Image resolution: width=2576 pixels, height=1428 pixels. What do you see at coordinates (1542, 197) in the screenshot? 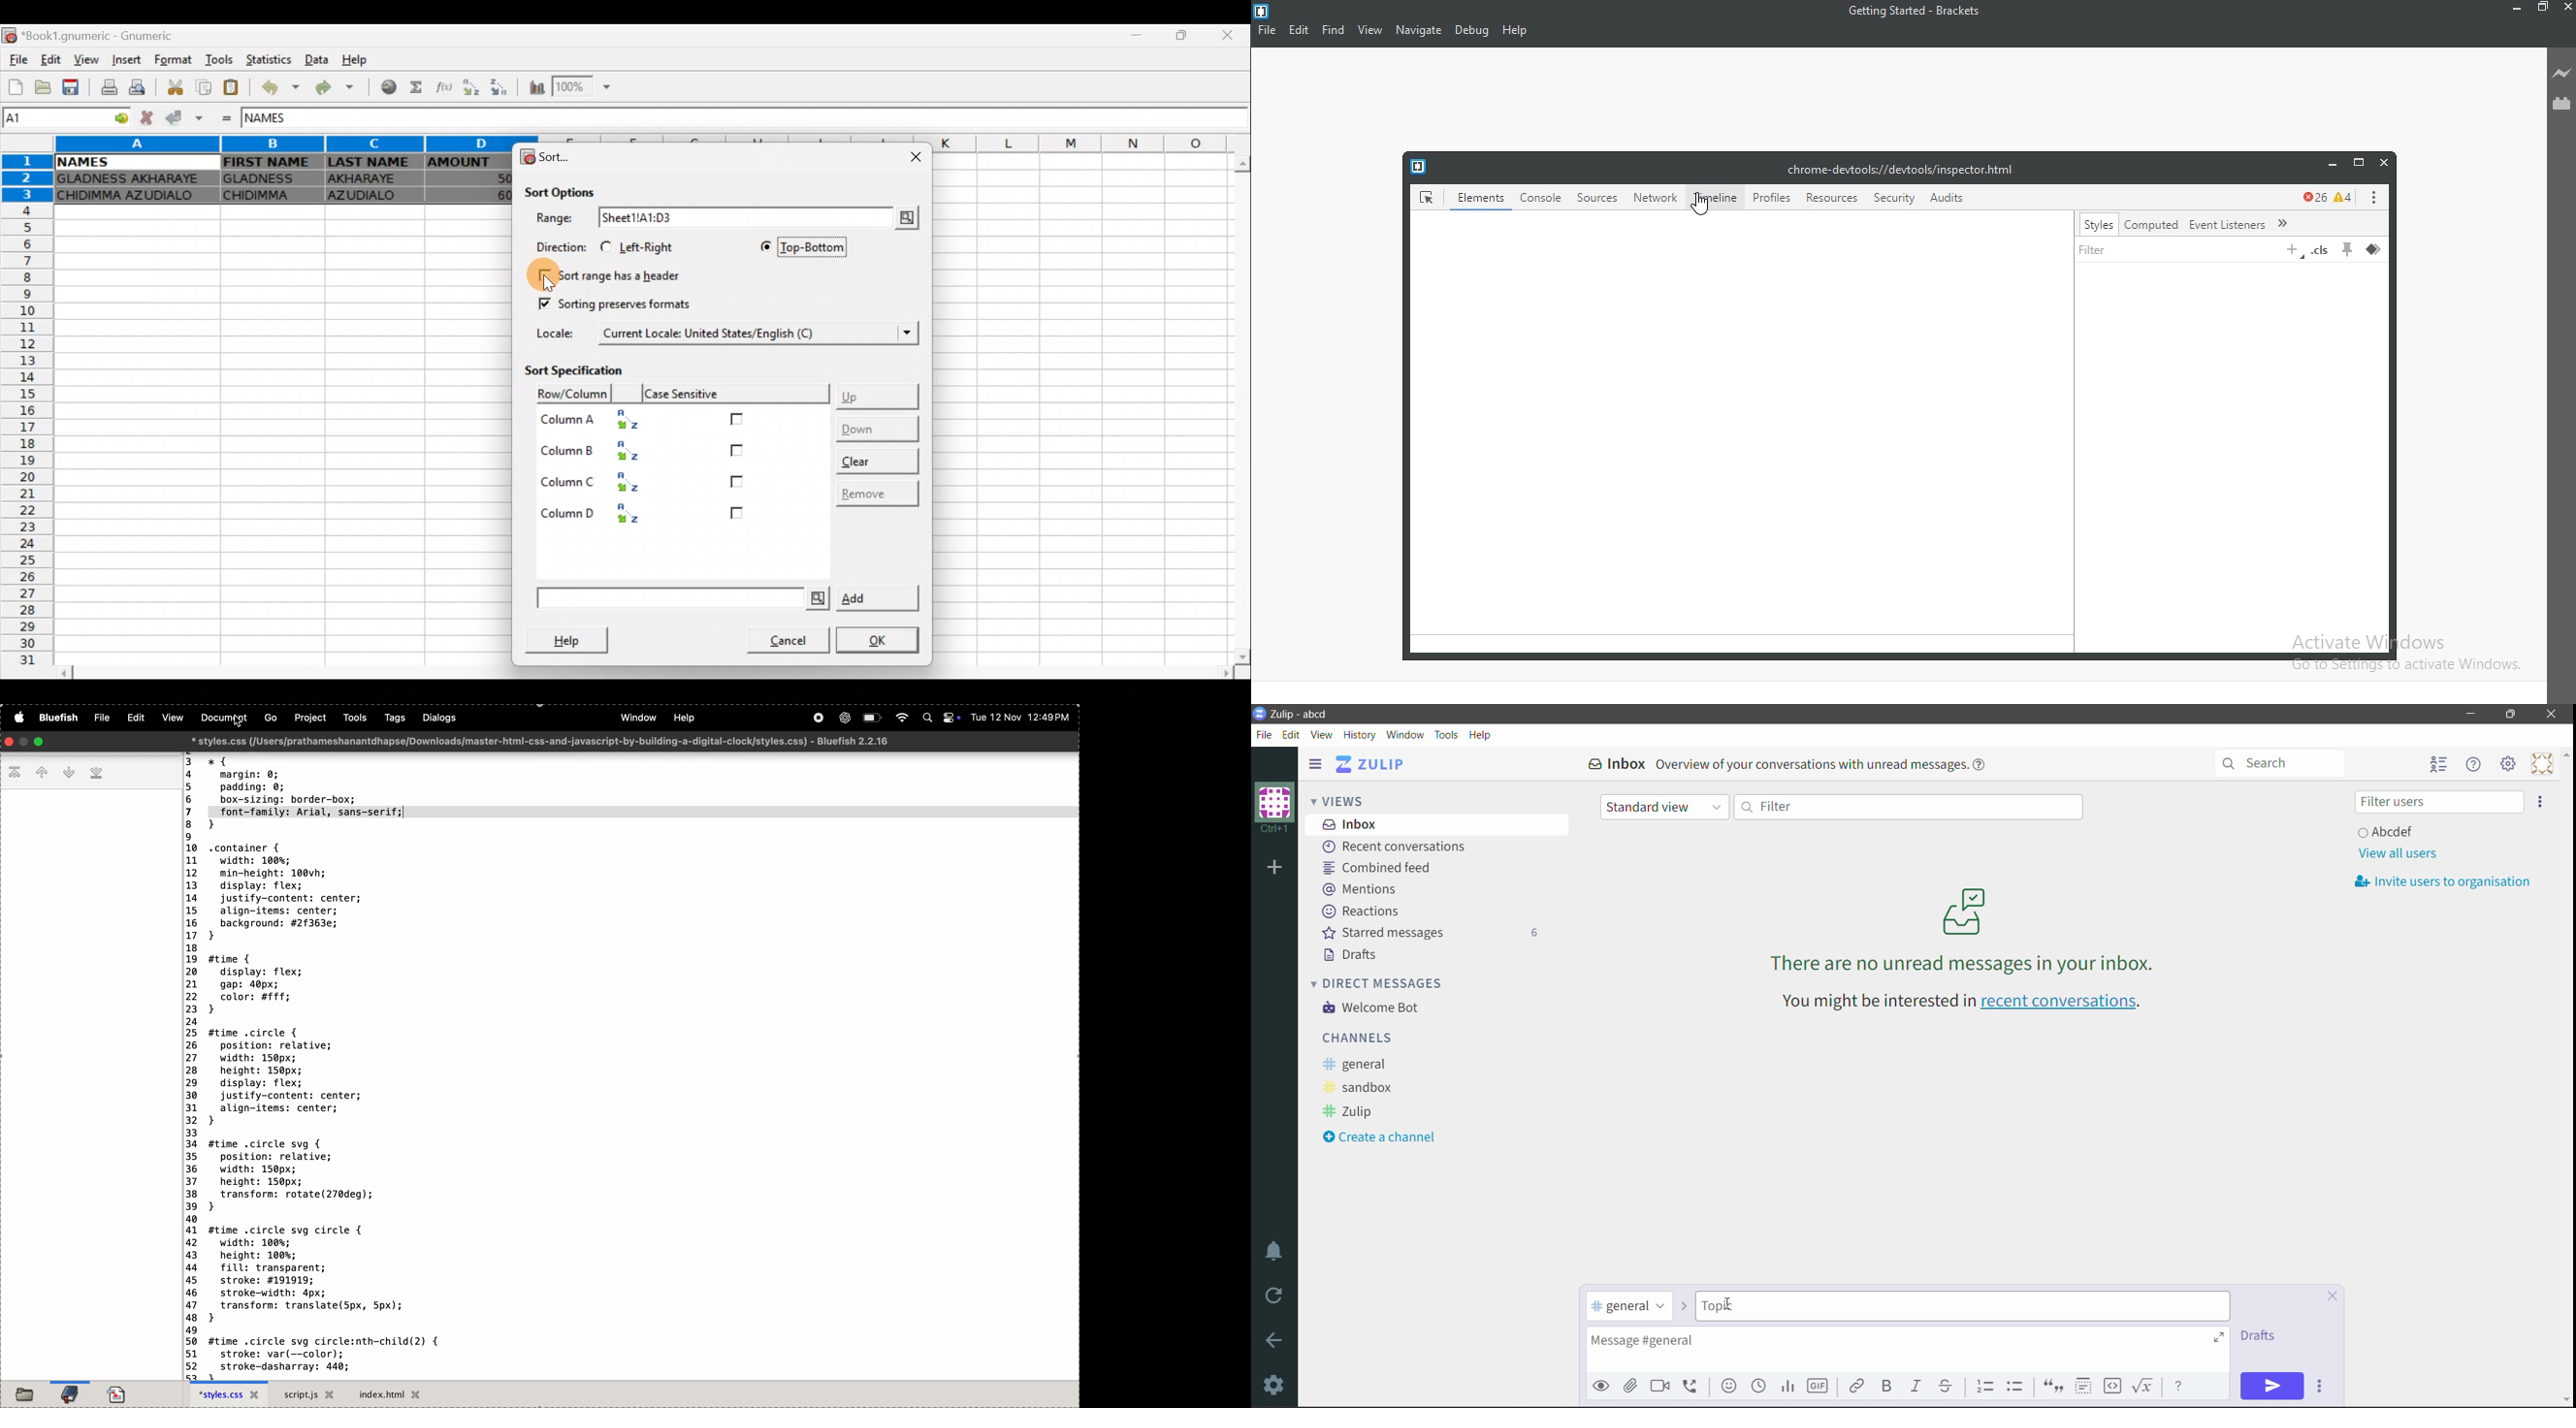
I see `console` at bounding box center [1542, 197].